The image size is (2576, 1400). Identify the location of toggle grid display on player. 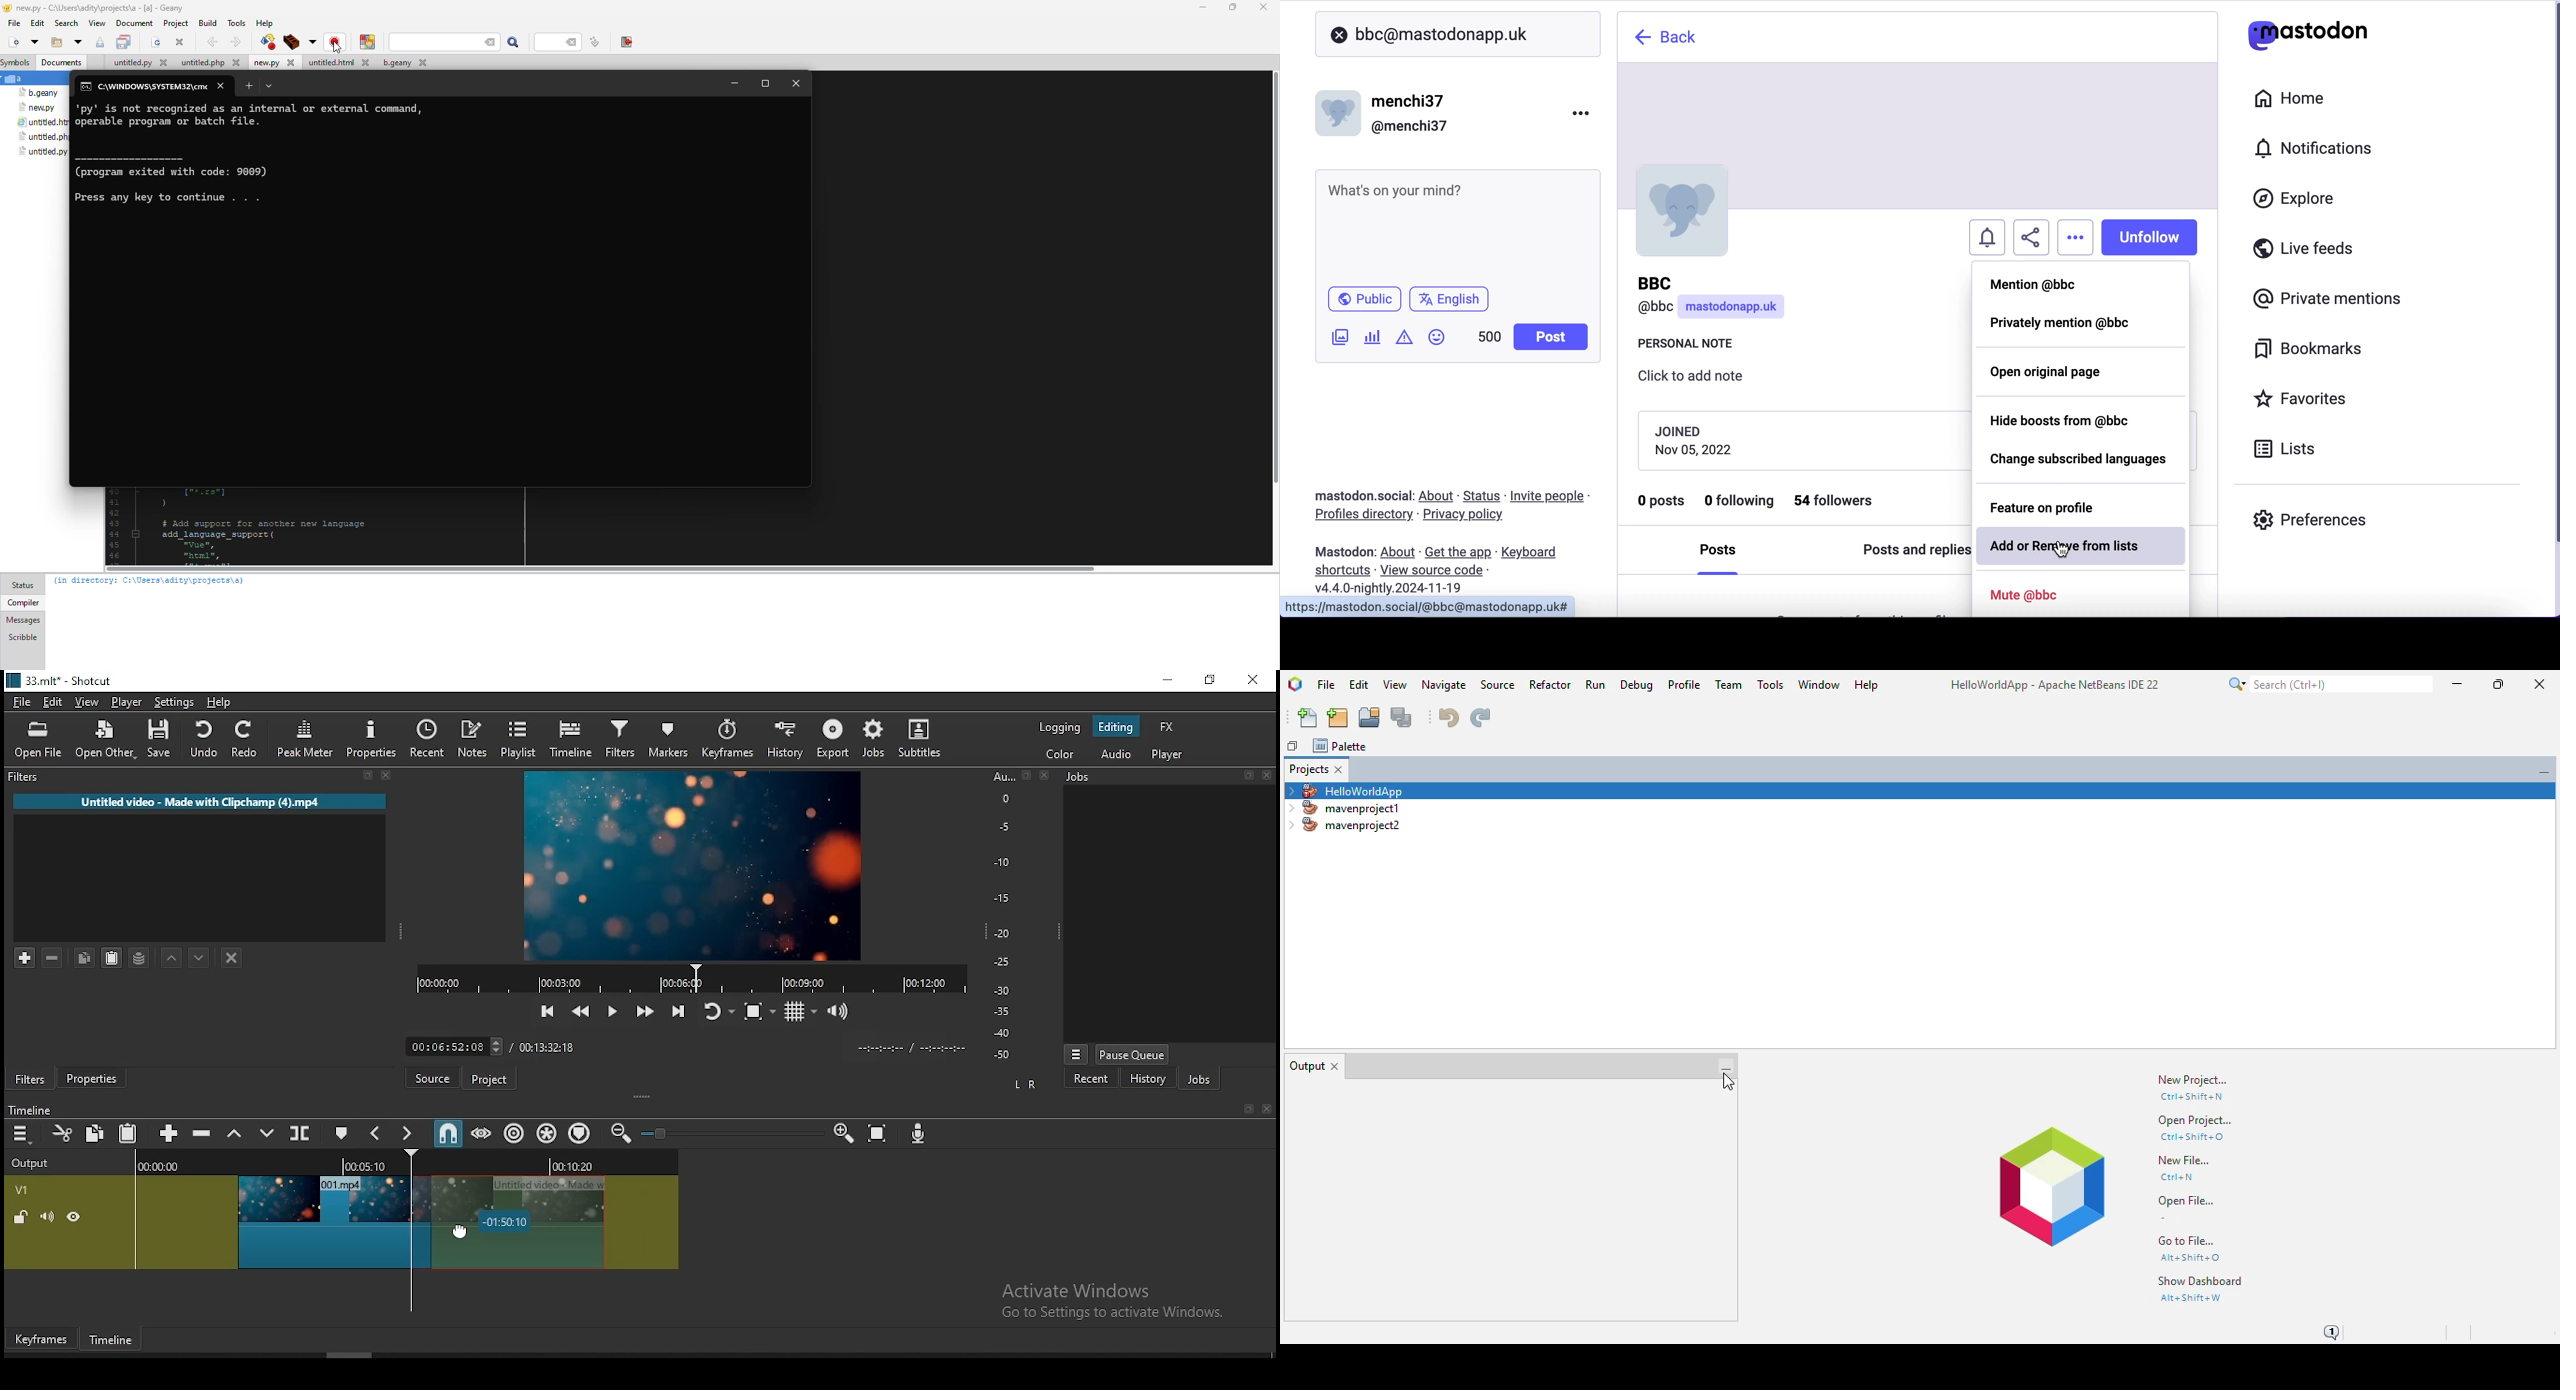
(805, 1010).